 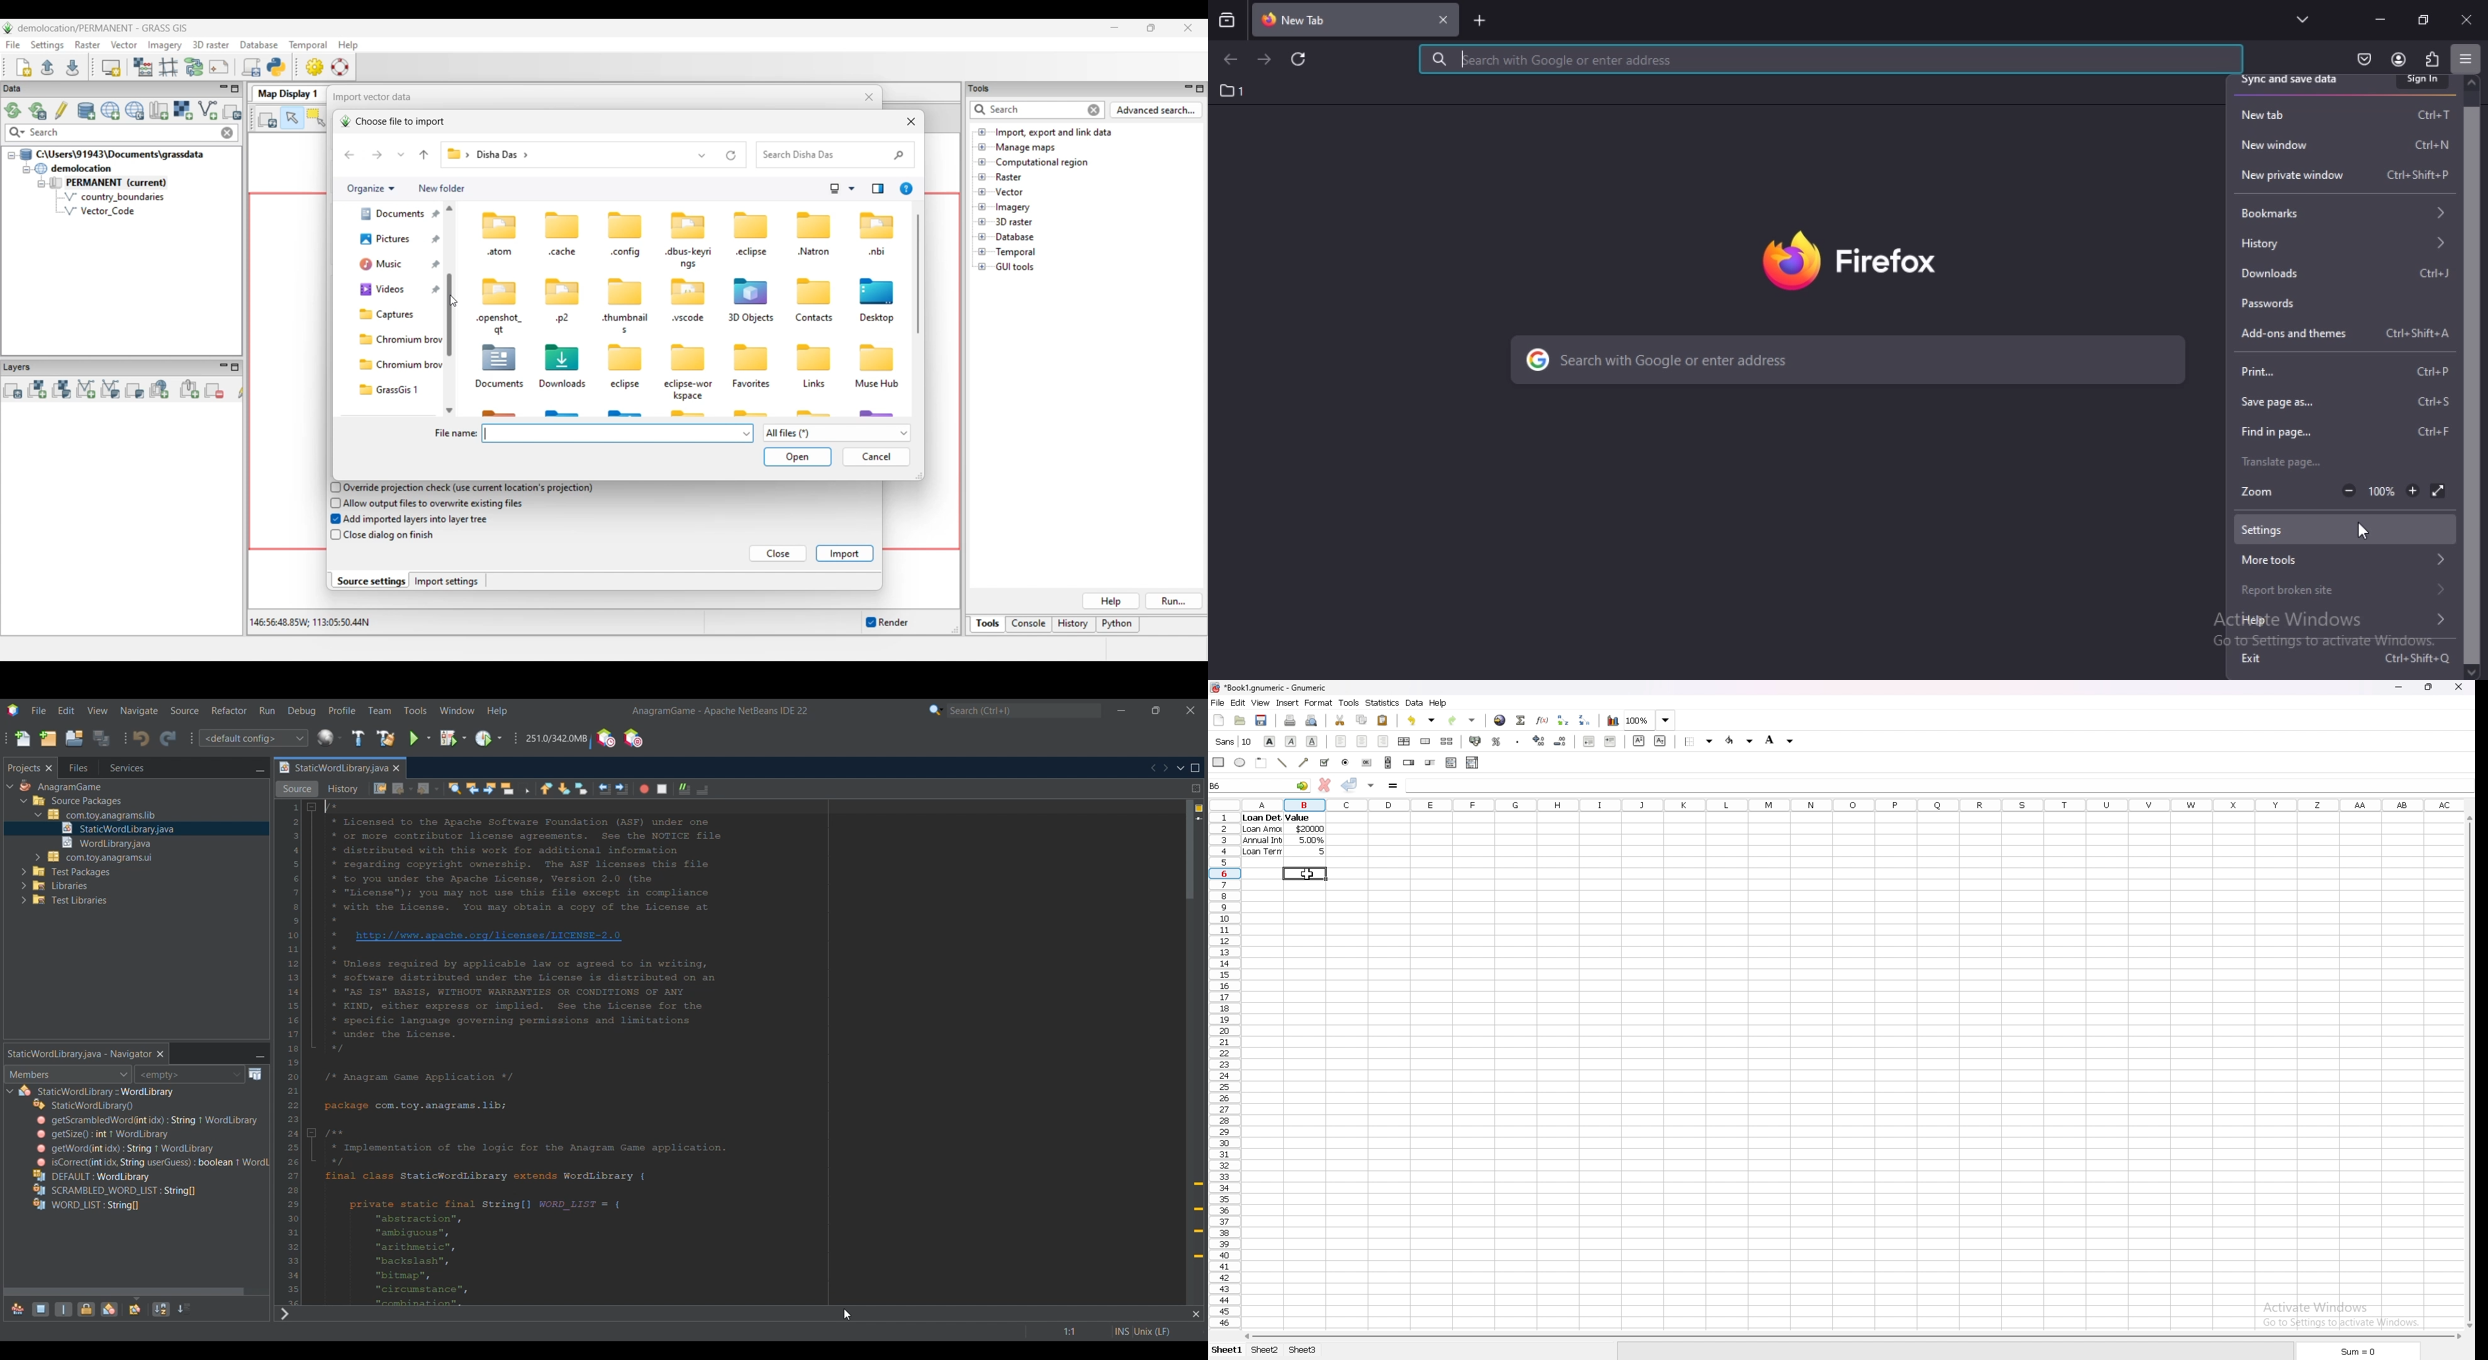 What do you see at coordinates (1405, 741) in the screenshot?
I see `centre horizontally` at bounding box center [1405, 741].